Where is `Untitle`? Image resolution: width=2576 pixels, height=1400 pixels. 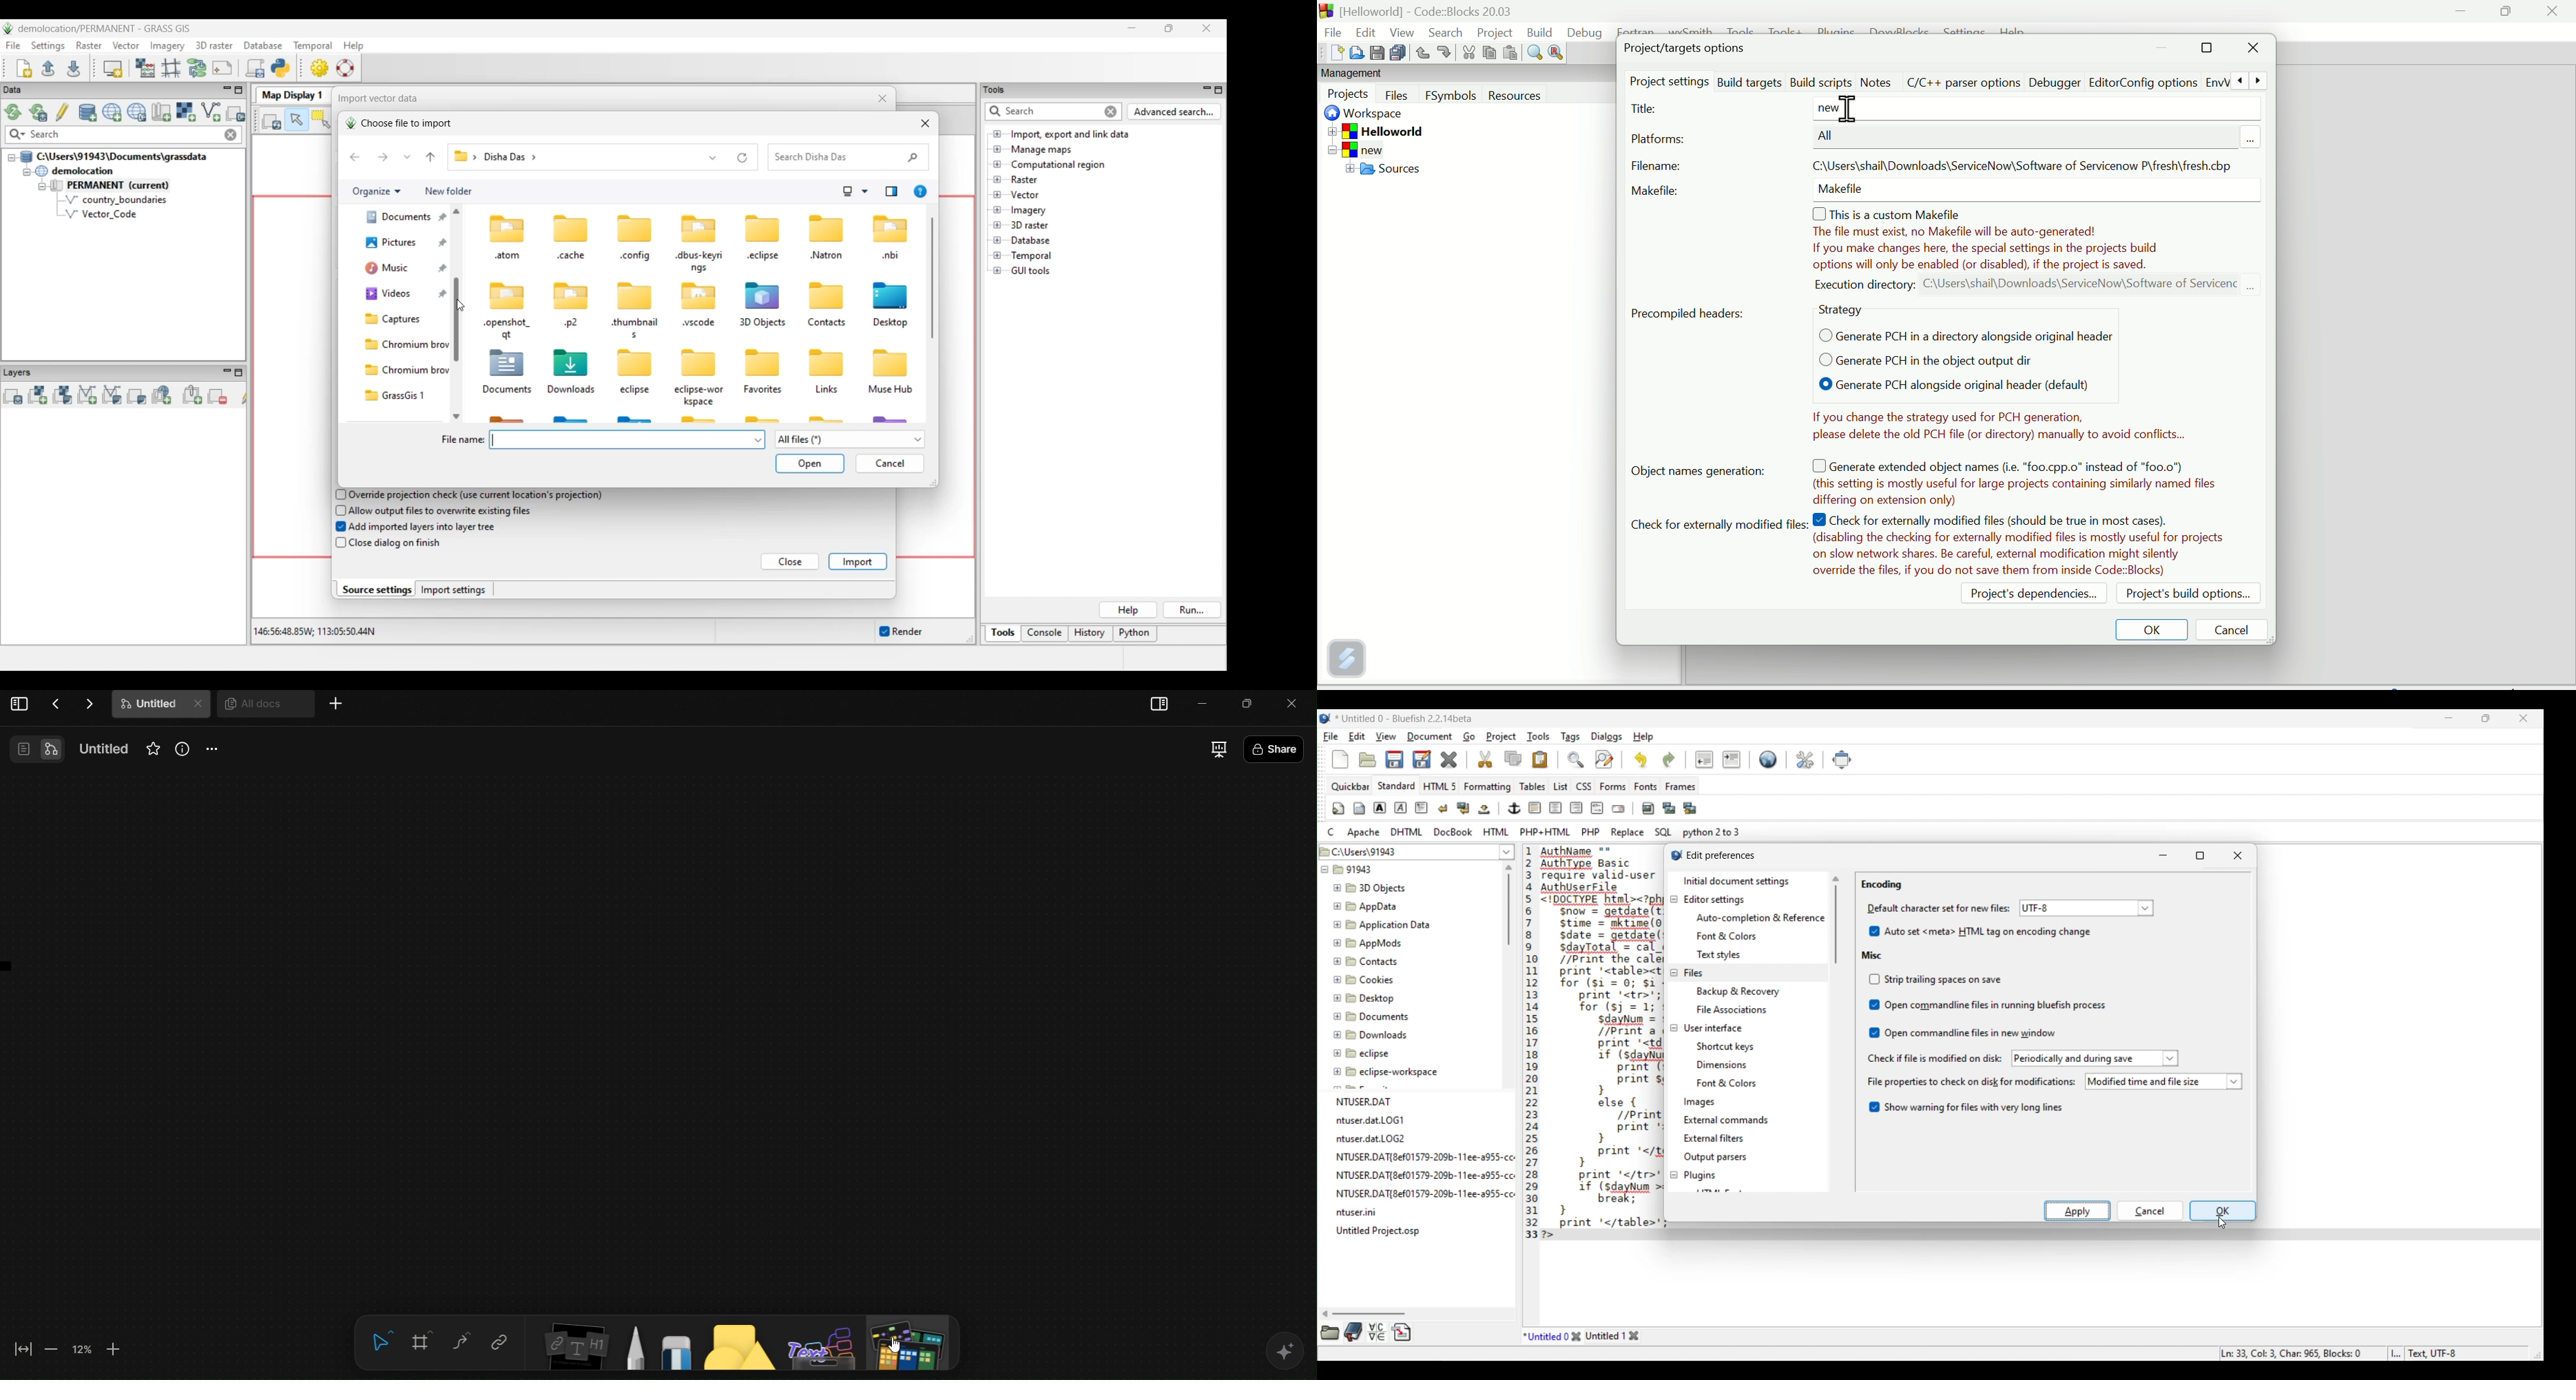
Untitle is located at coordinates (161, 707).